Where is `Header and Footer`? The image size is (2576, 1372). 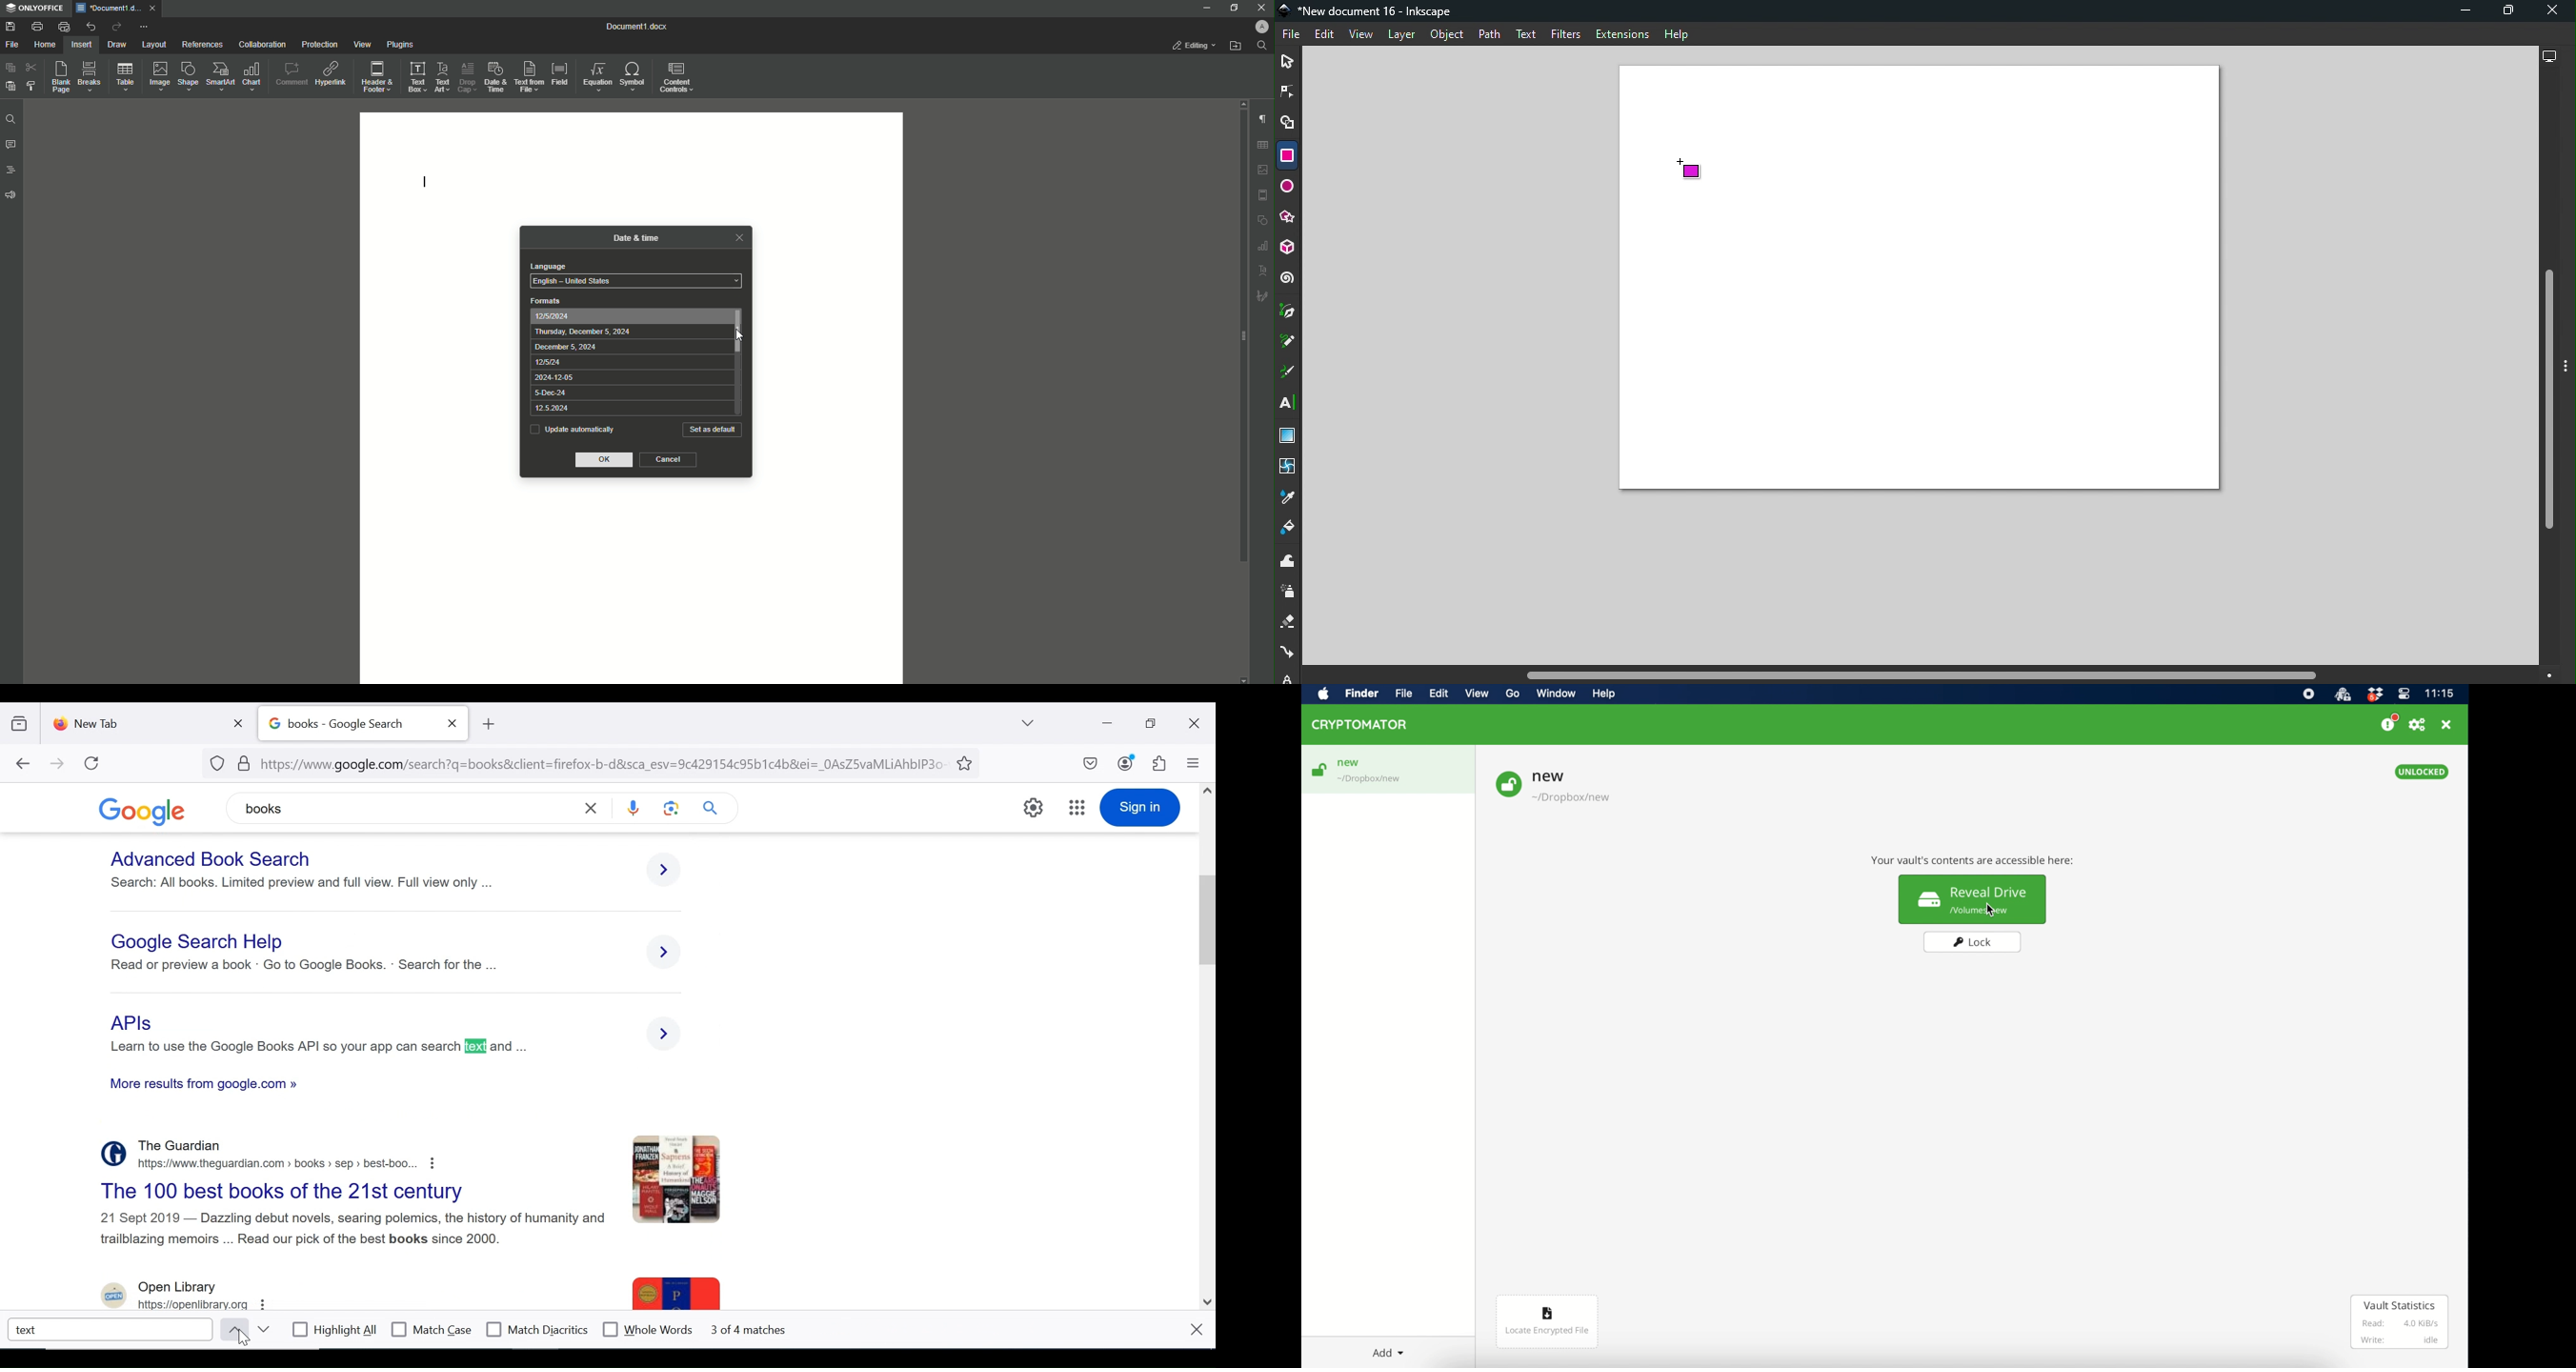
Header and Footer is located at coordinates (377, 75).